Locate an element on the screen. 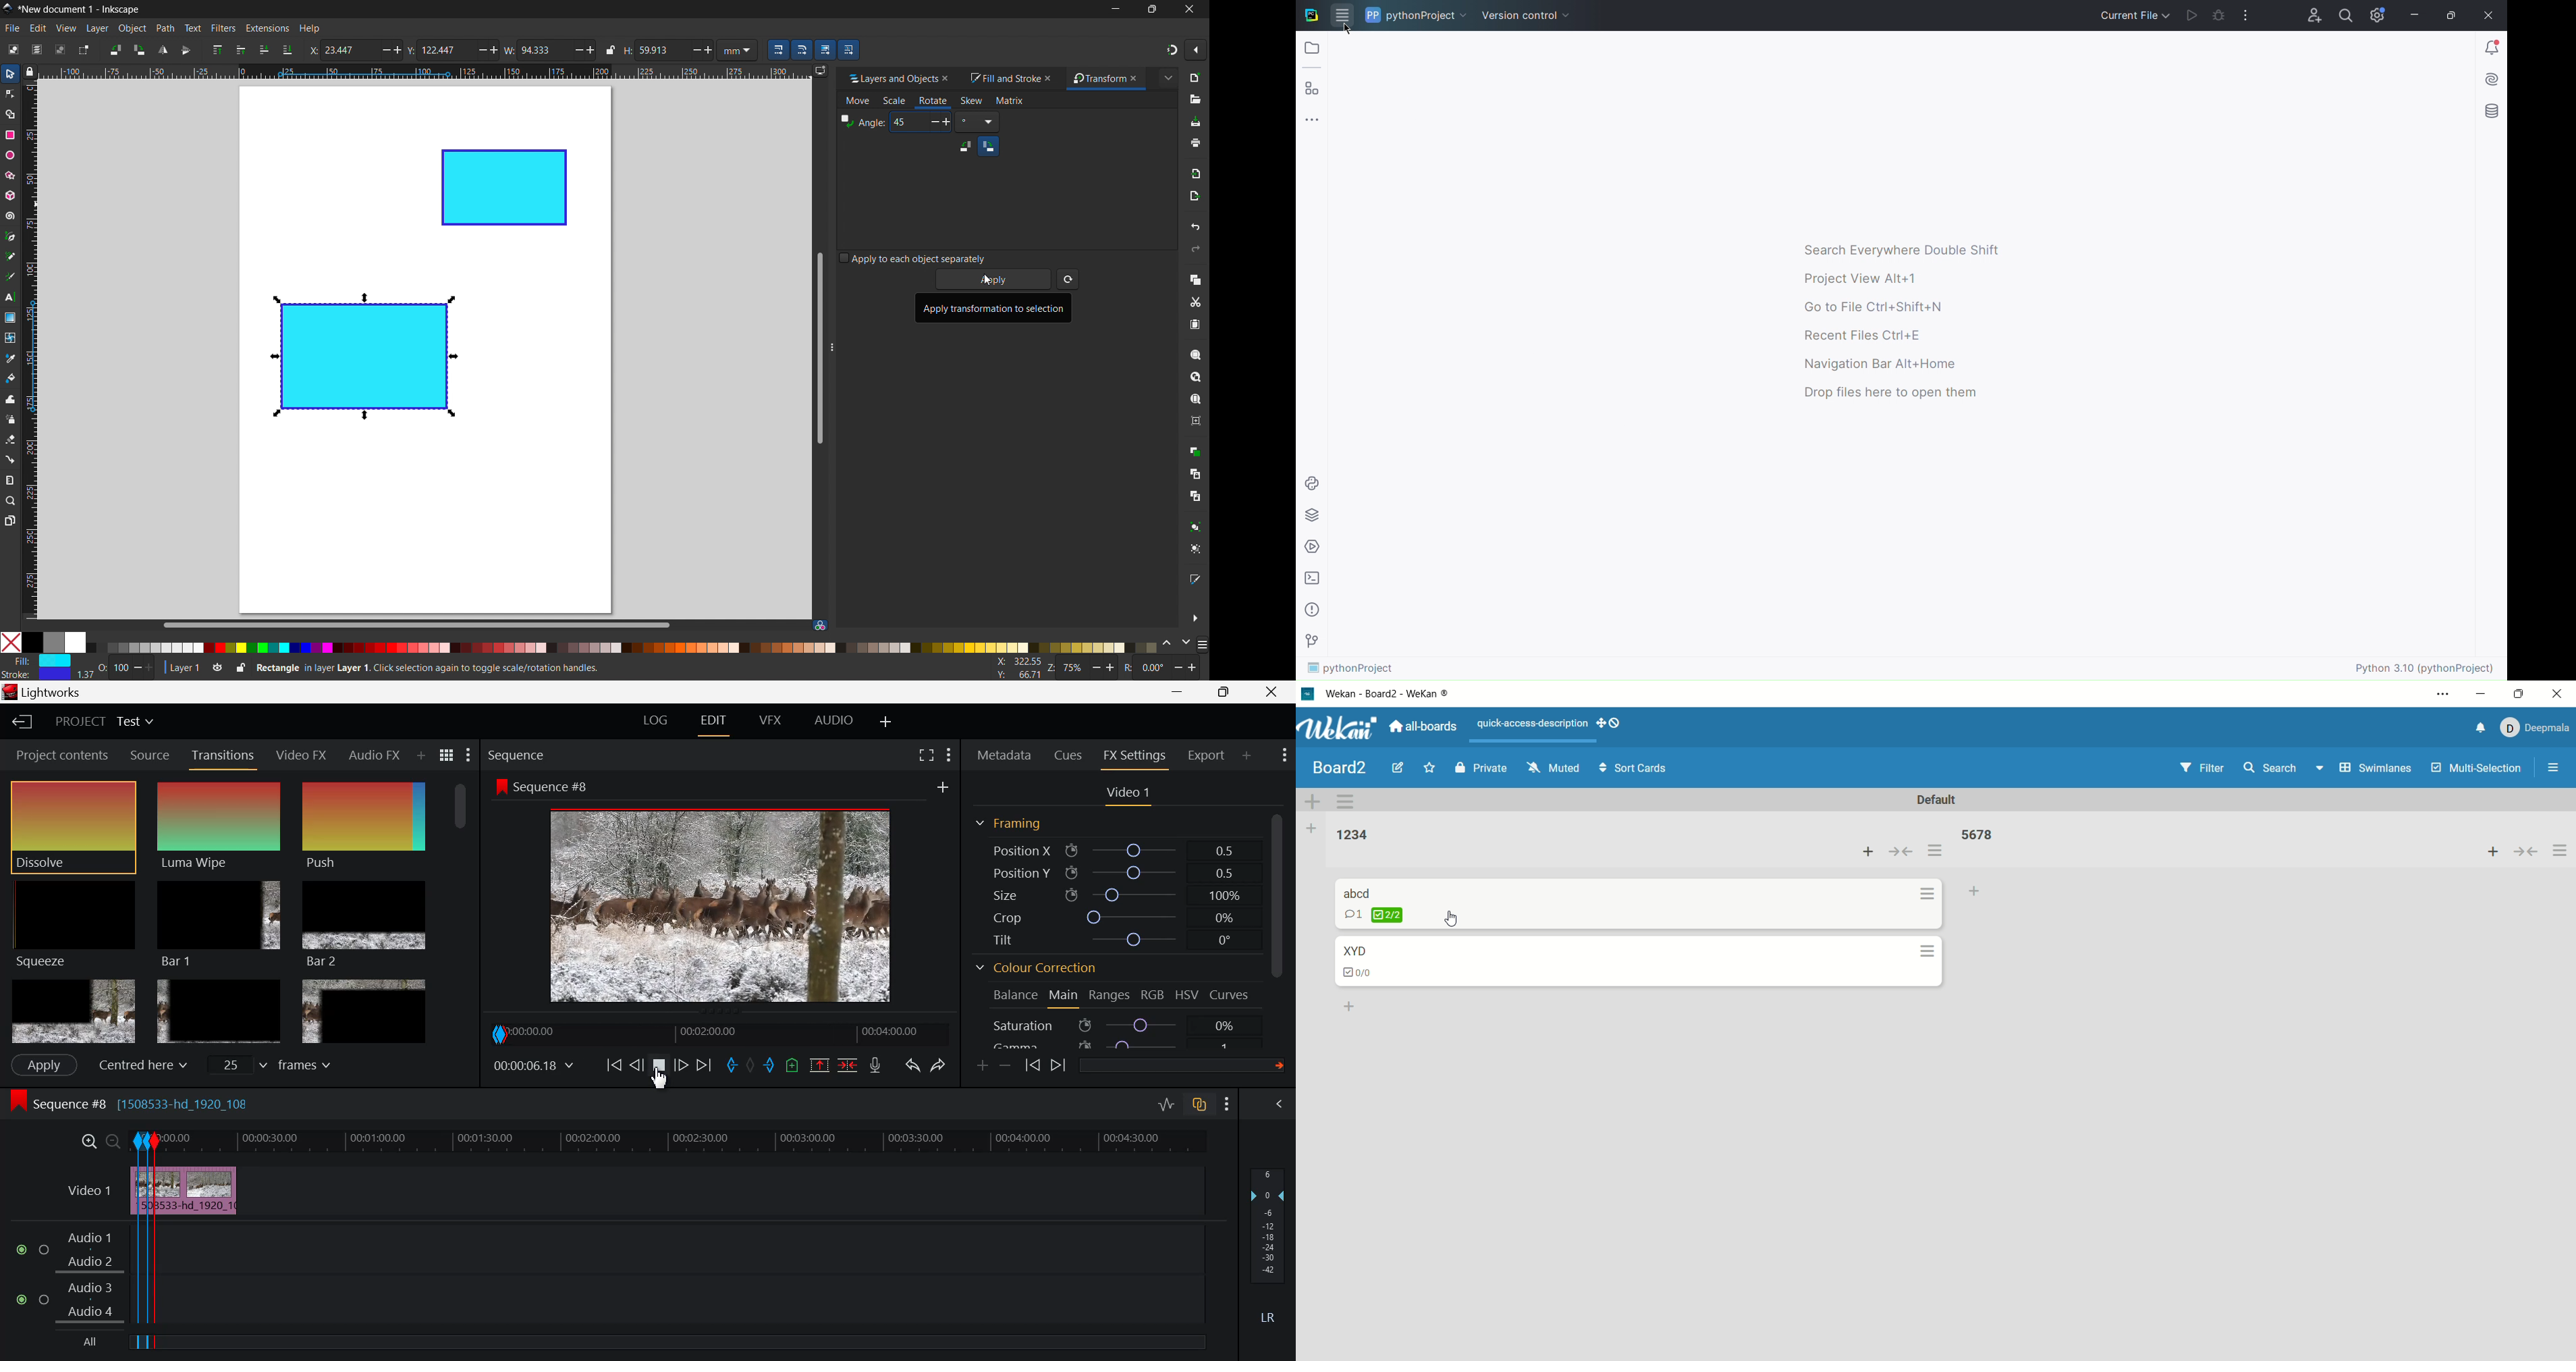  Apply is located at coordinates (43, 1065).